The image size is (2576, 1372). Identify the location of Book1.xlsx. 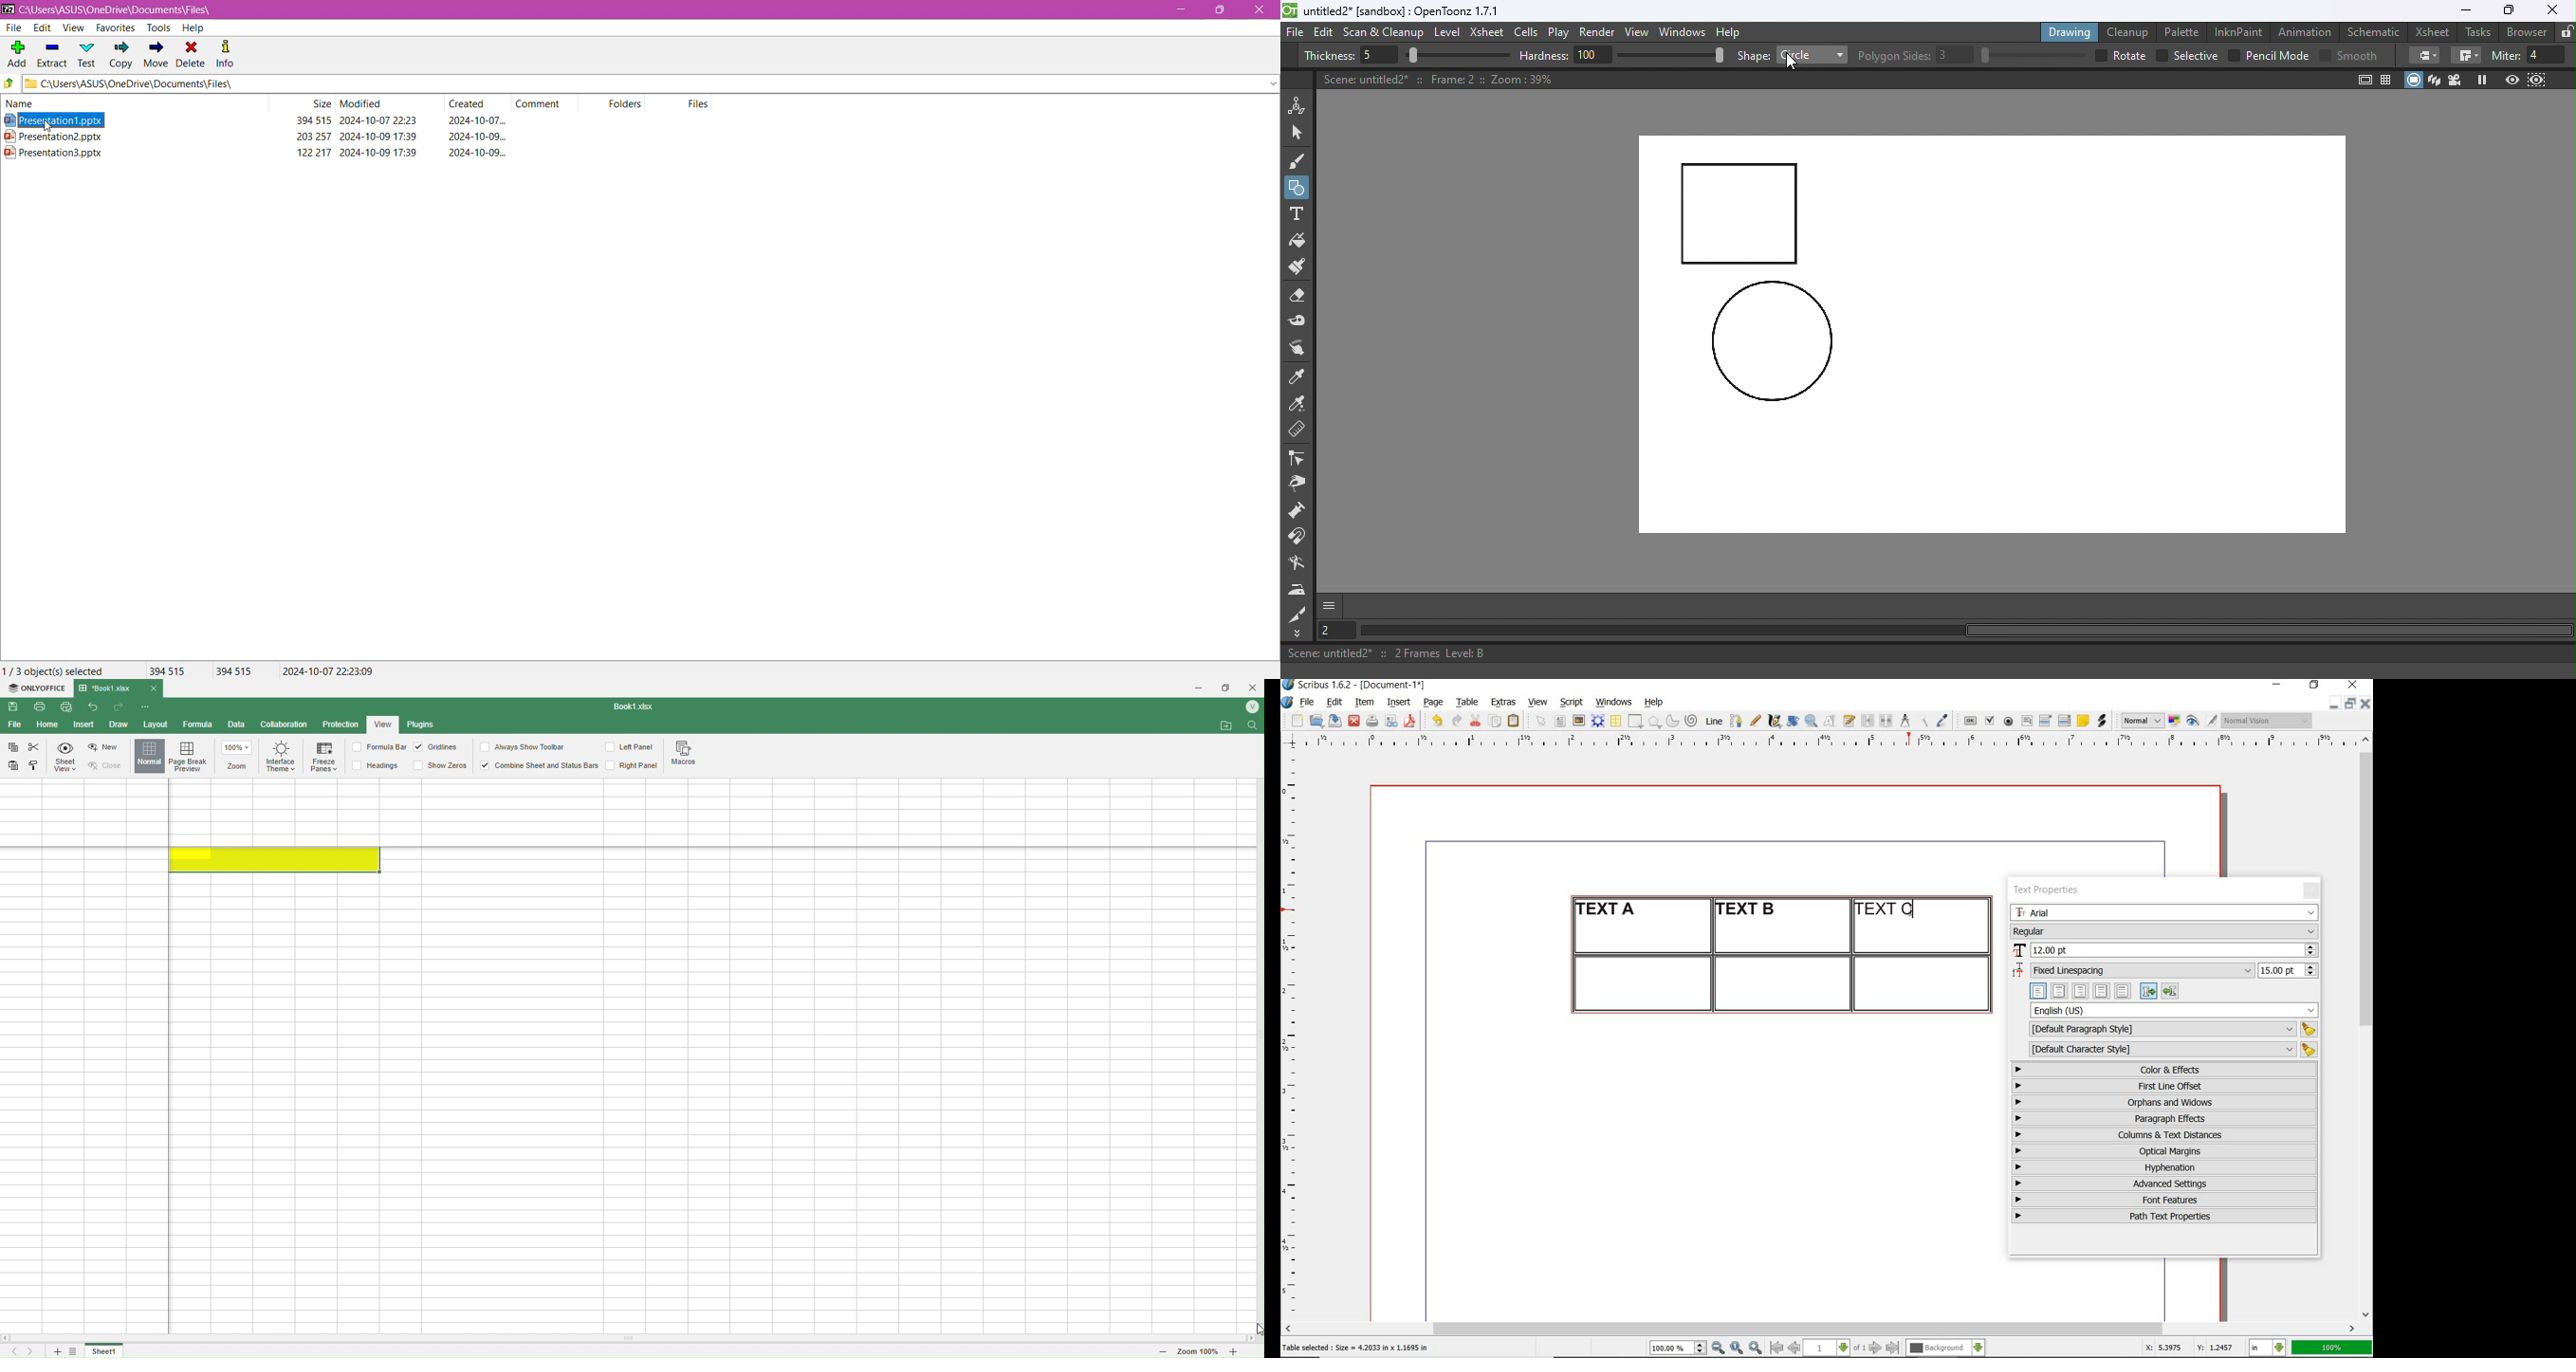
(111, 688).